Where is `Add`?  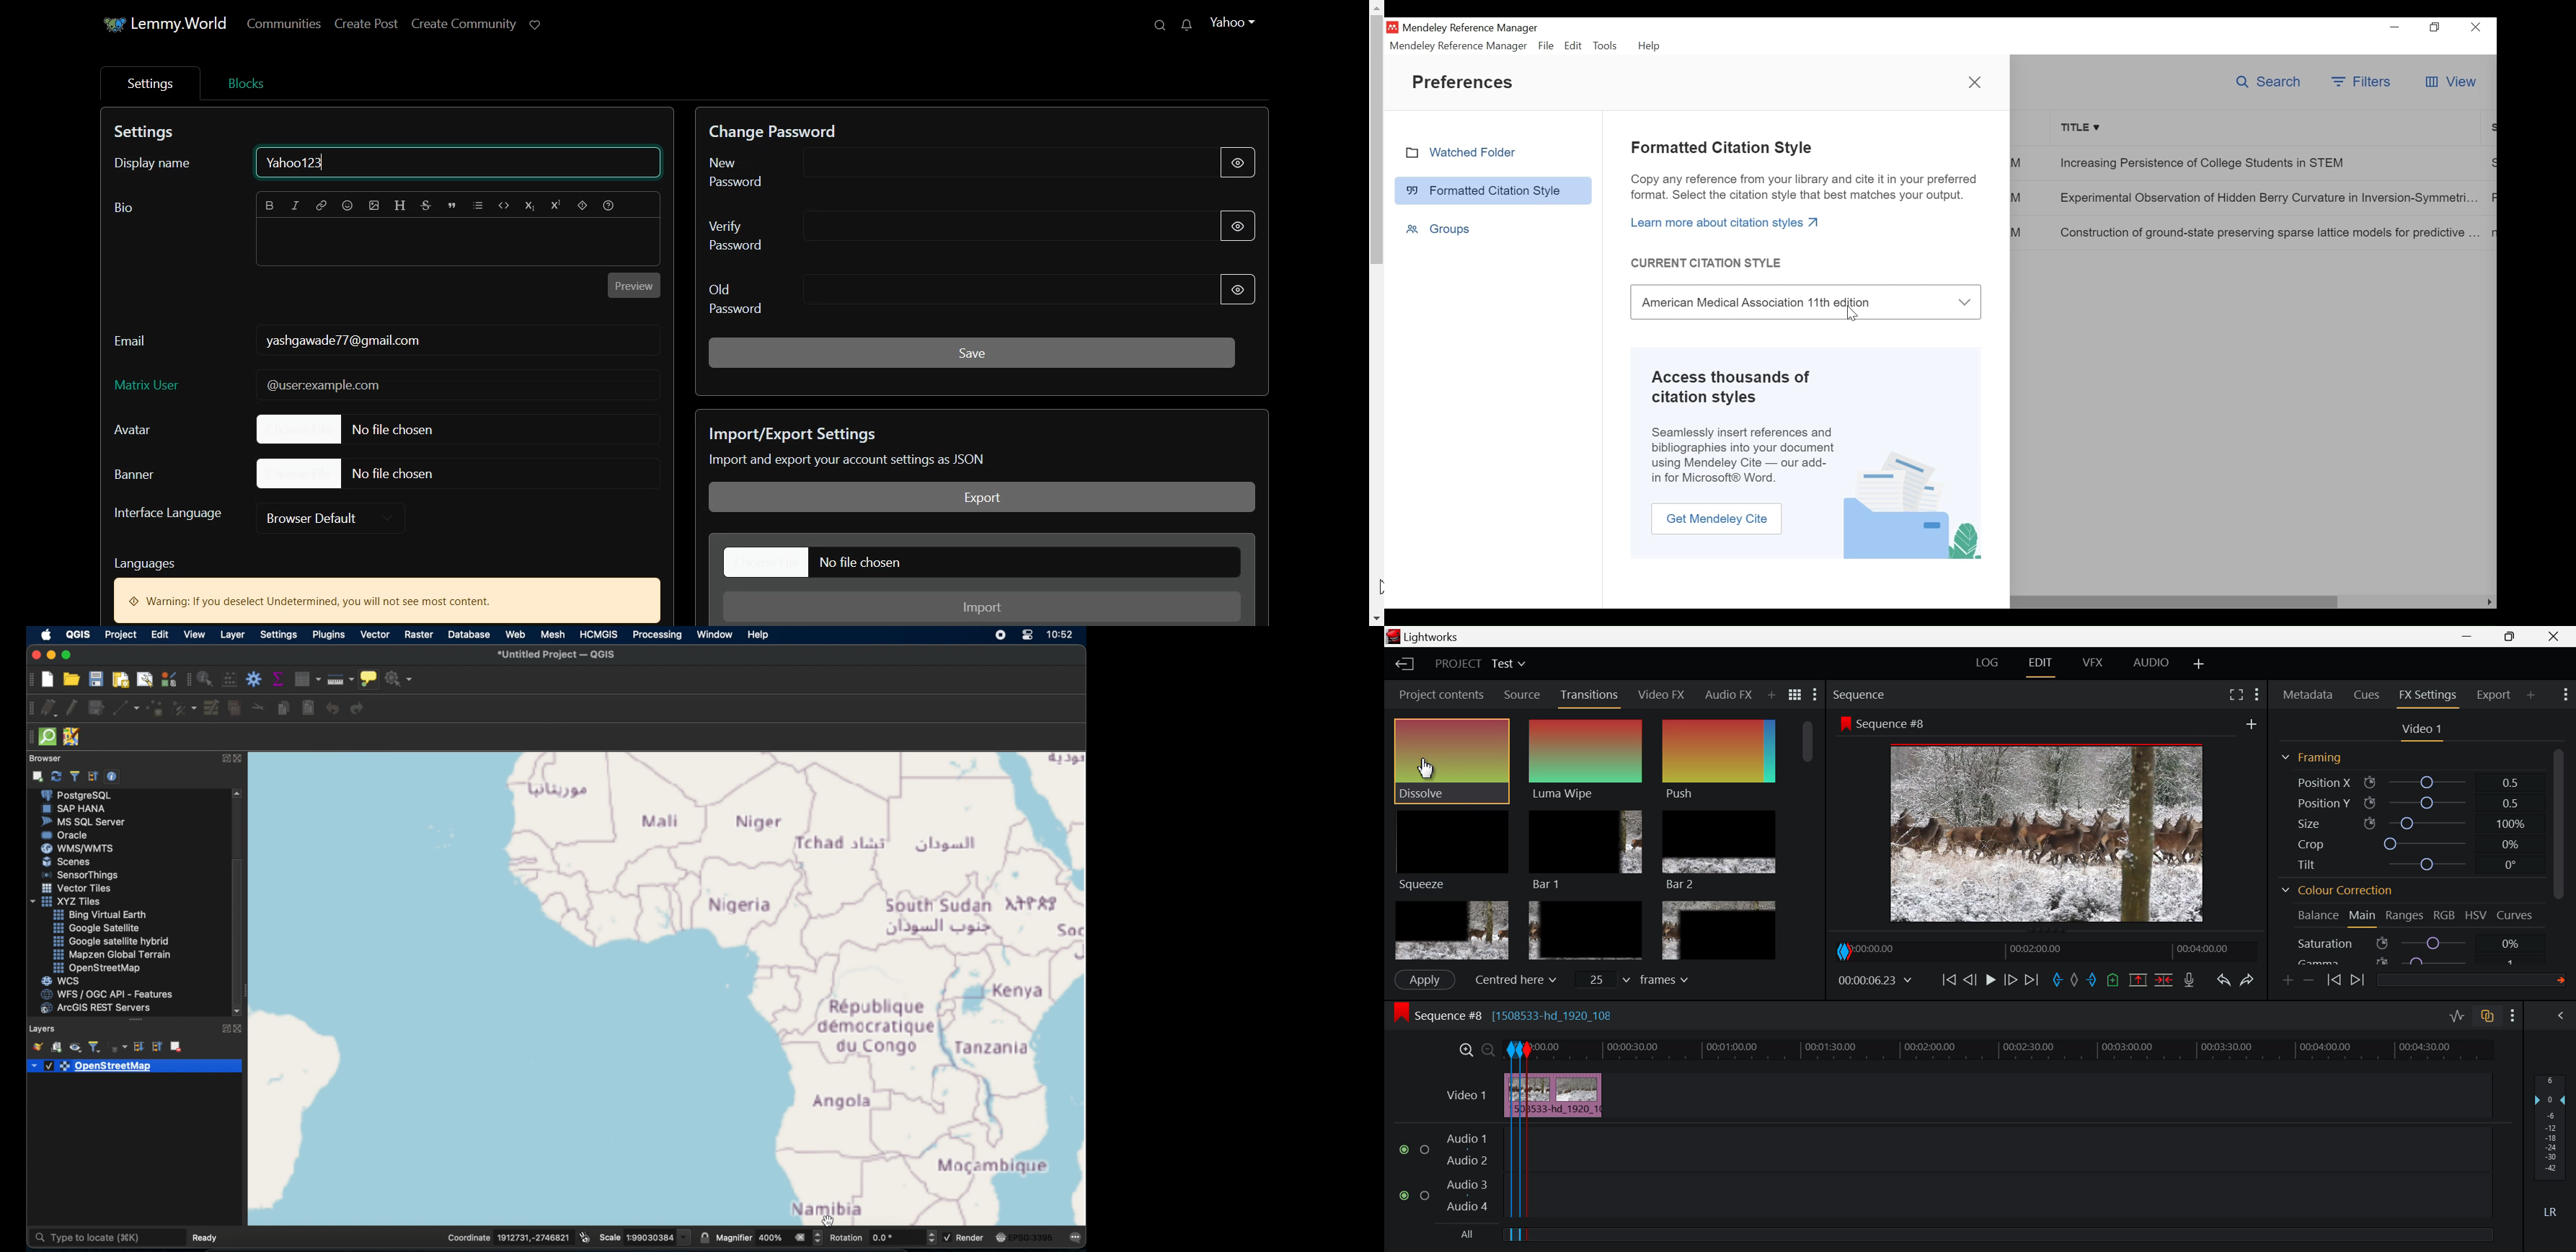 Add is located at coordinates (2252, 724).